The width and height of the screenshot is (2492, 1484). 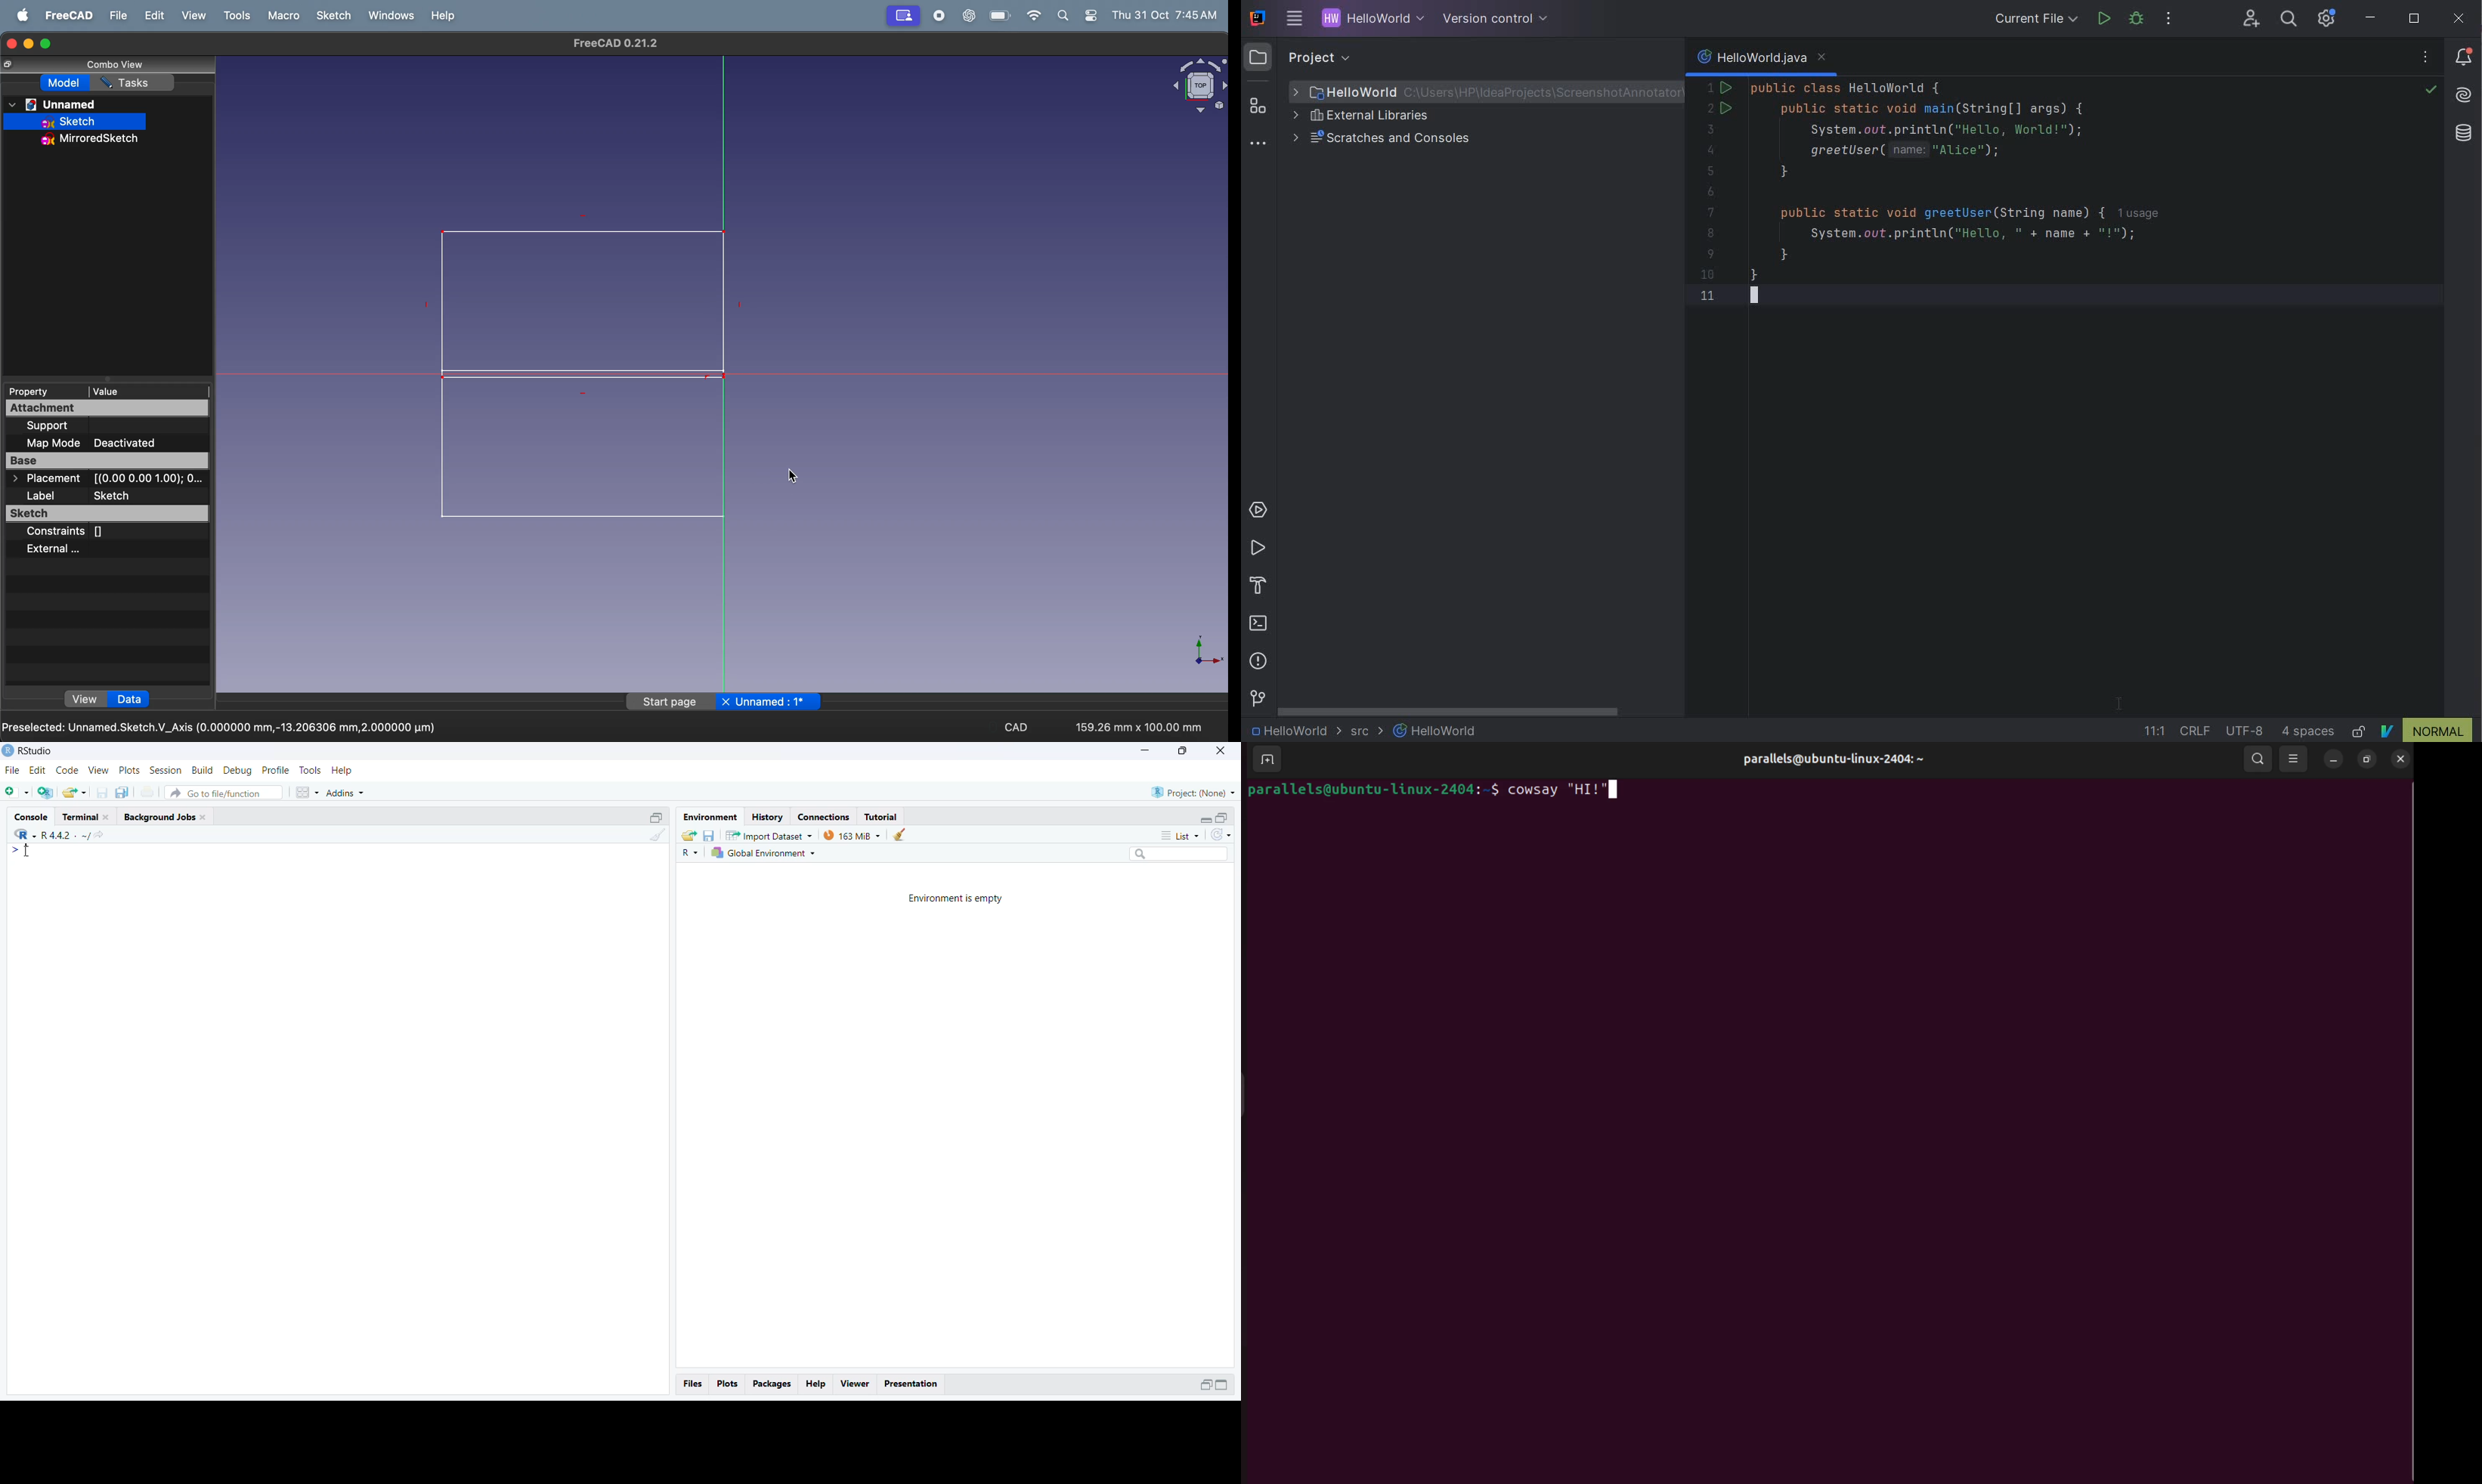 What do you see at coordinates (74, 792) in the screenshot?
I see `open existing project` at bounding box center [74, 792].